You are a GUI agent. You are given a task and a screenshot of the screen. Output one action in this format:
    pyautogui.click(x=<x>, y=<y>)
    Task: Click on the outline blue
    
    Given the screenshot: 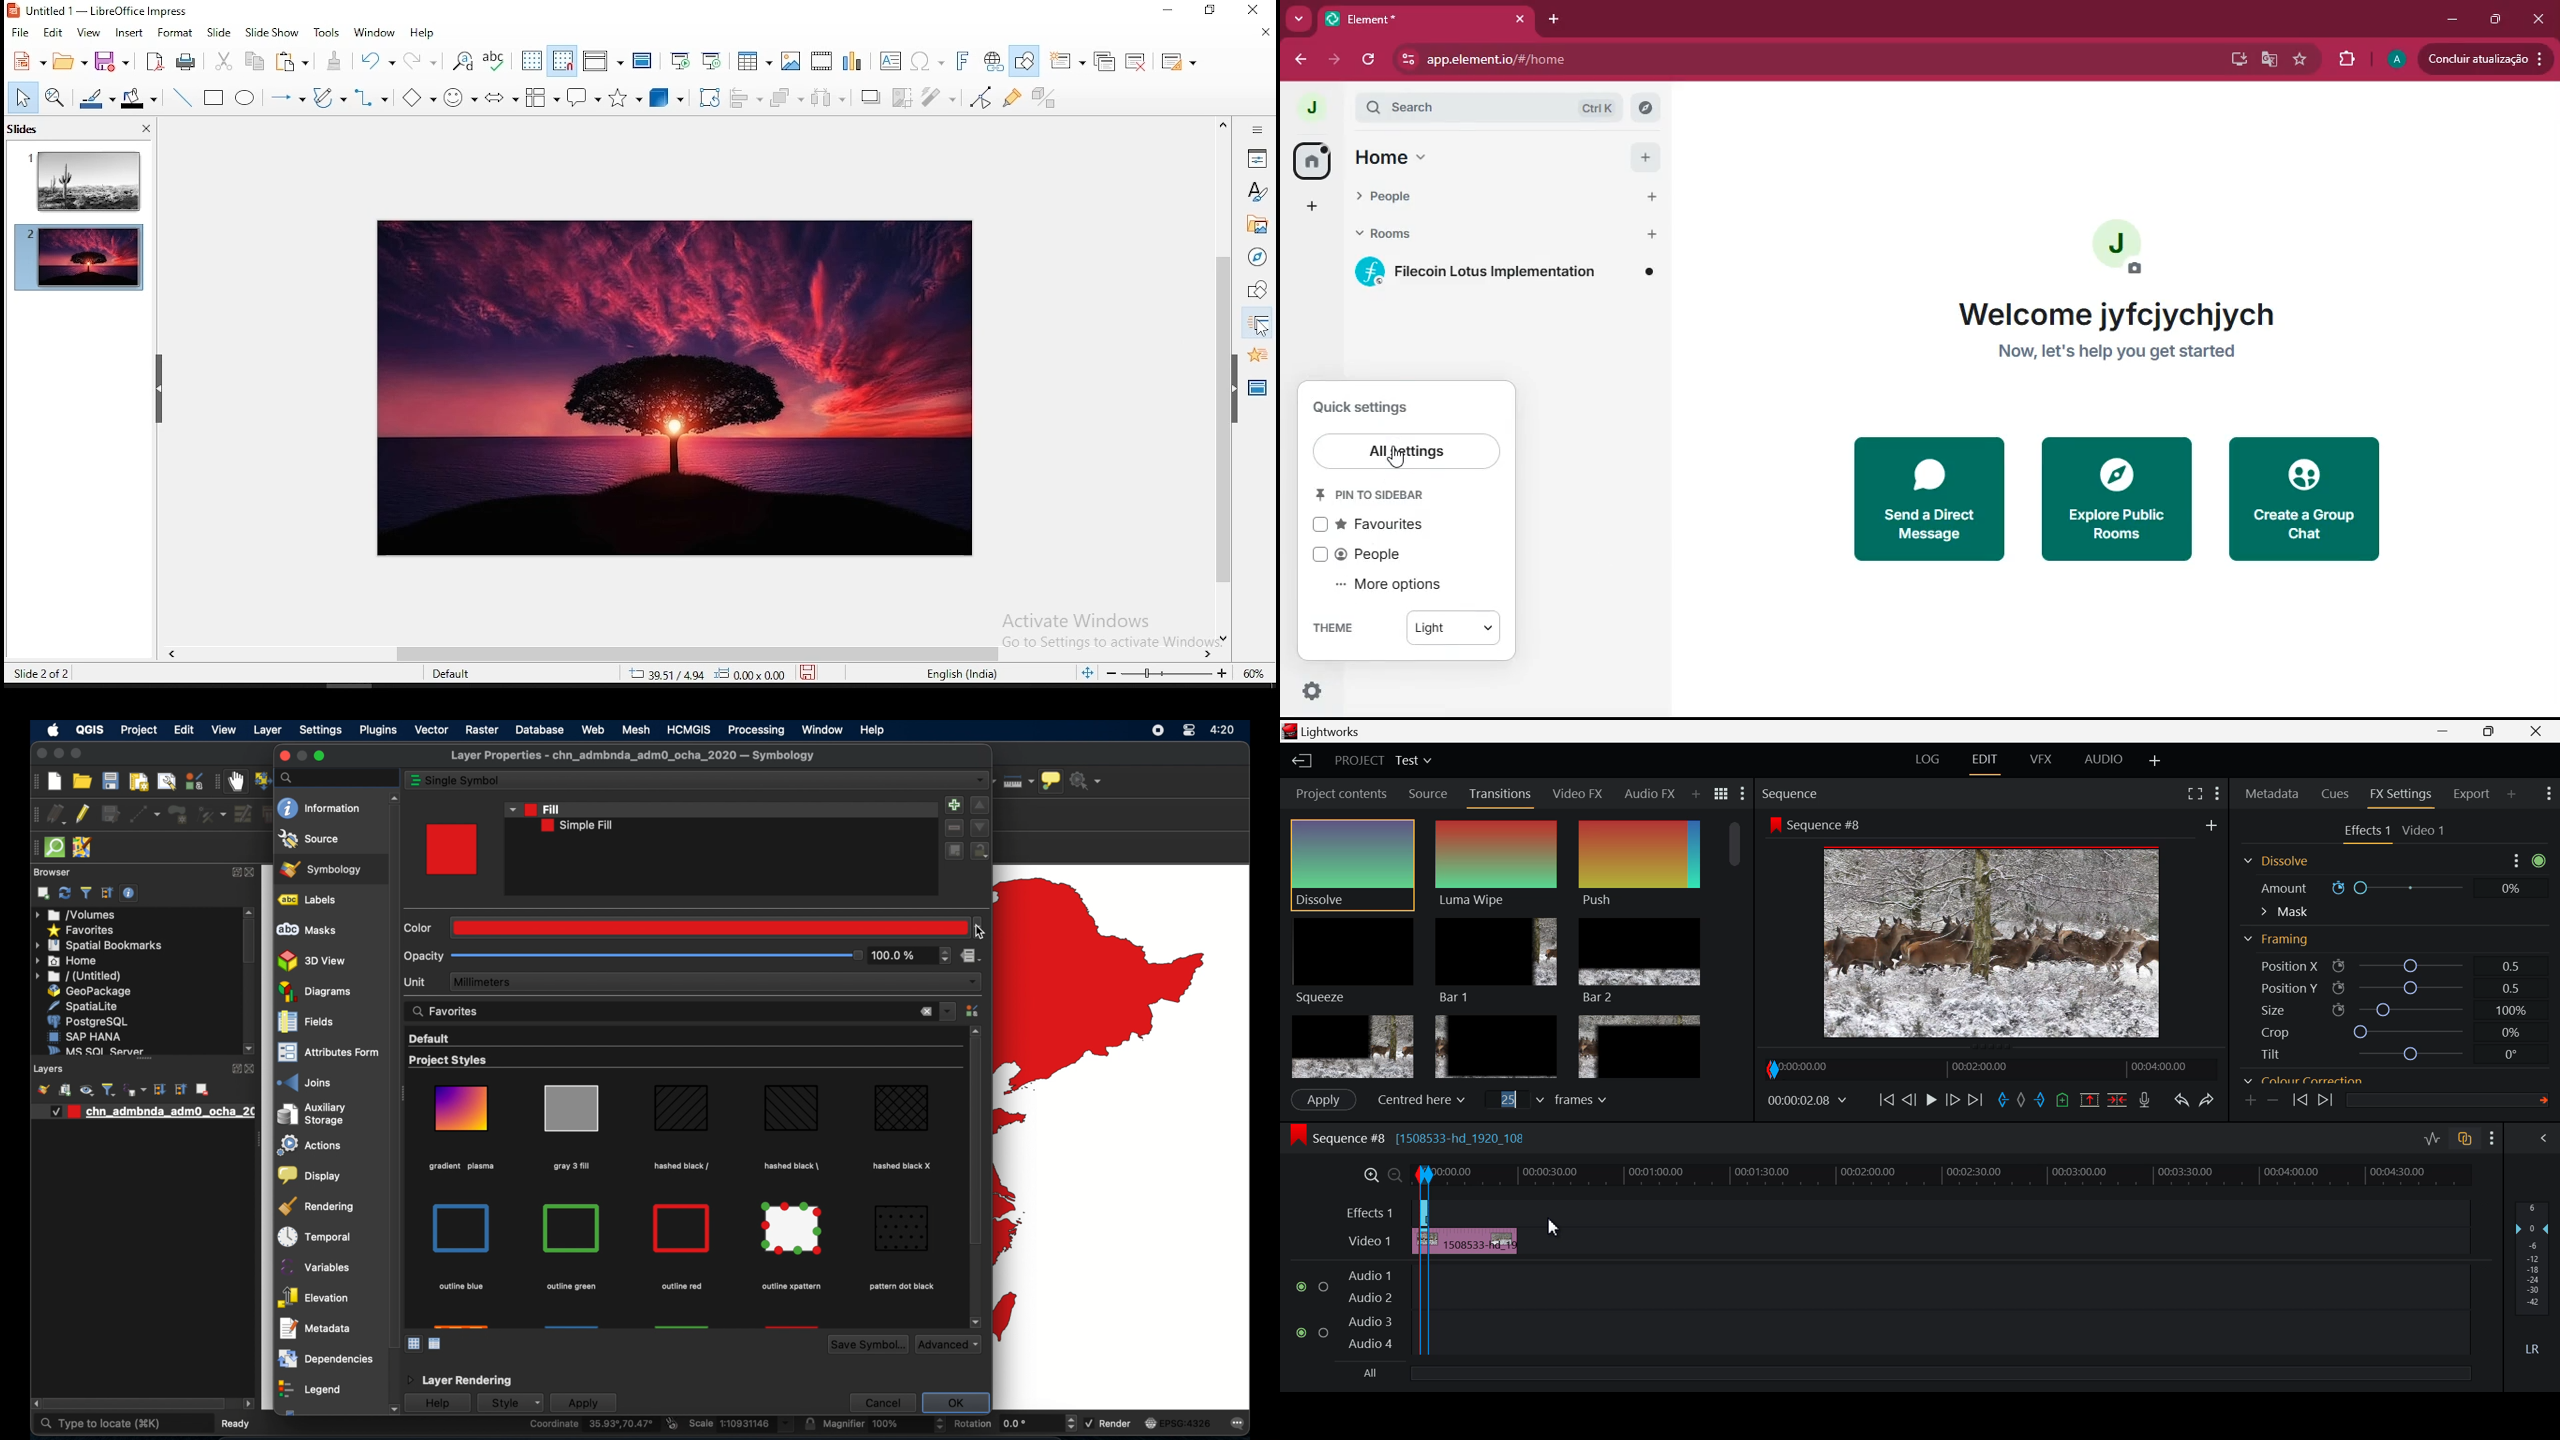 What is the action you would take?
    pyautogui.click(x=461, y=1287)
    